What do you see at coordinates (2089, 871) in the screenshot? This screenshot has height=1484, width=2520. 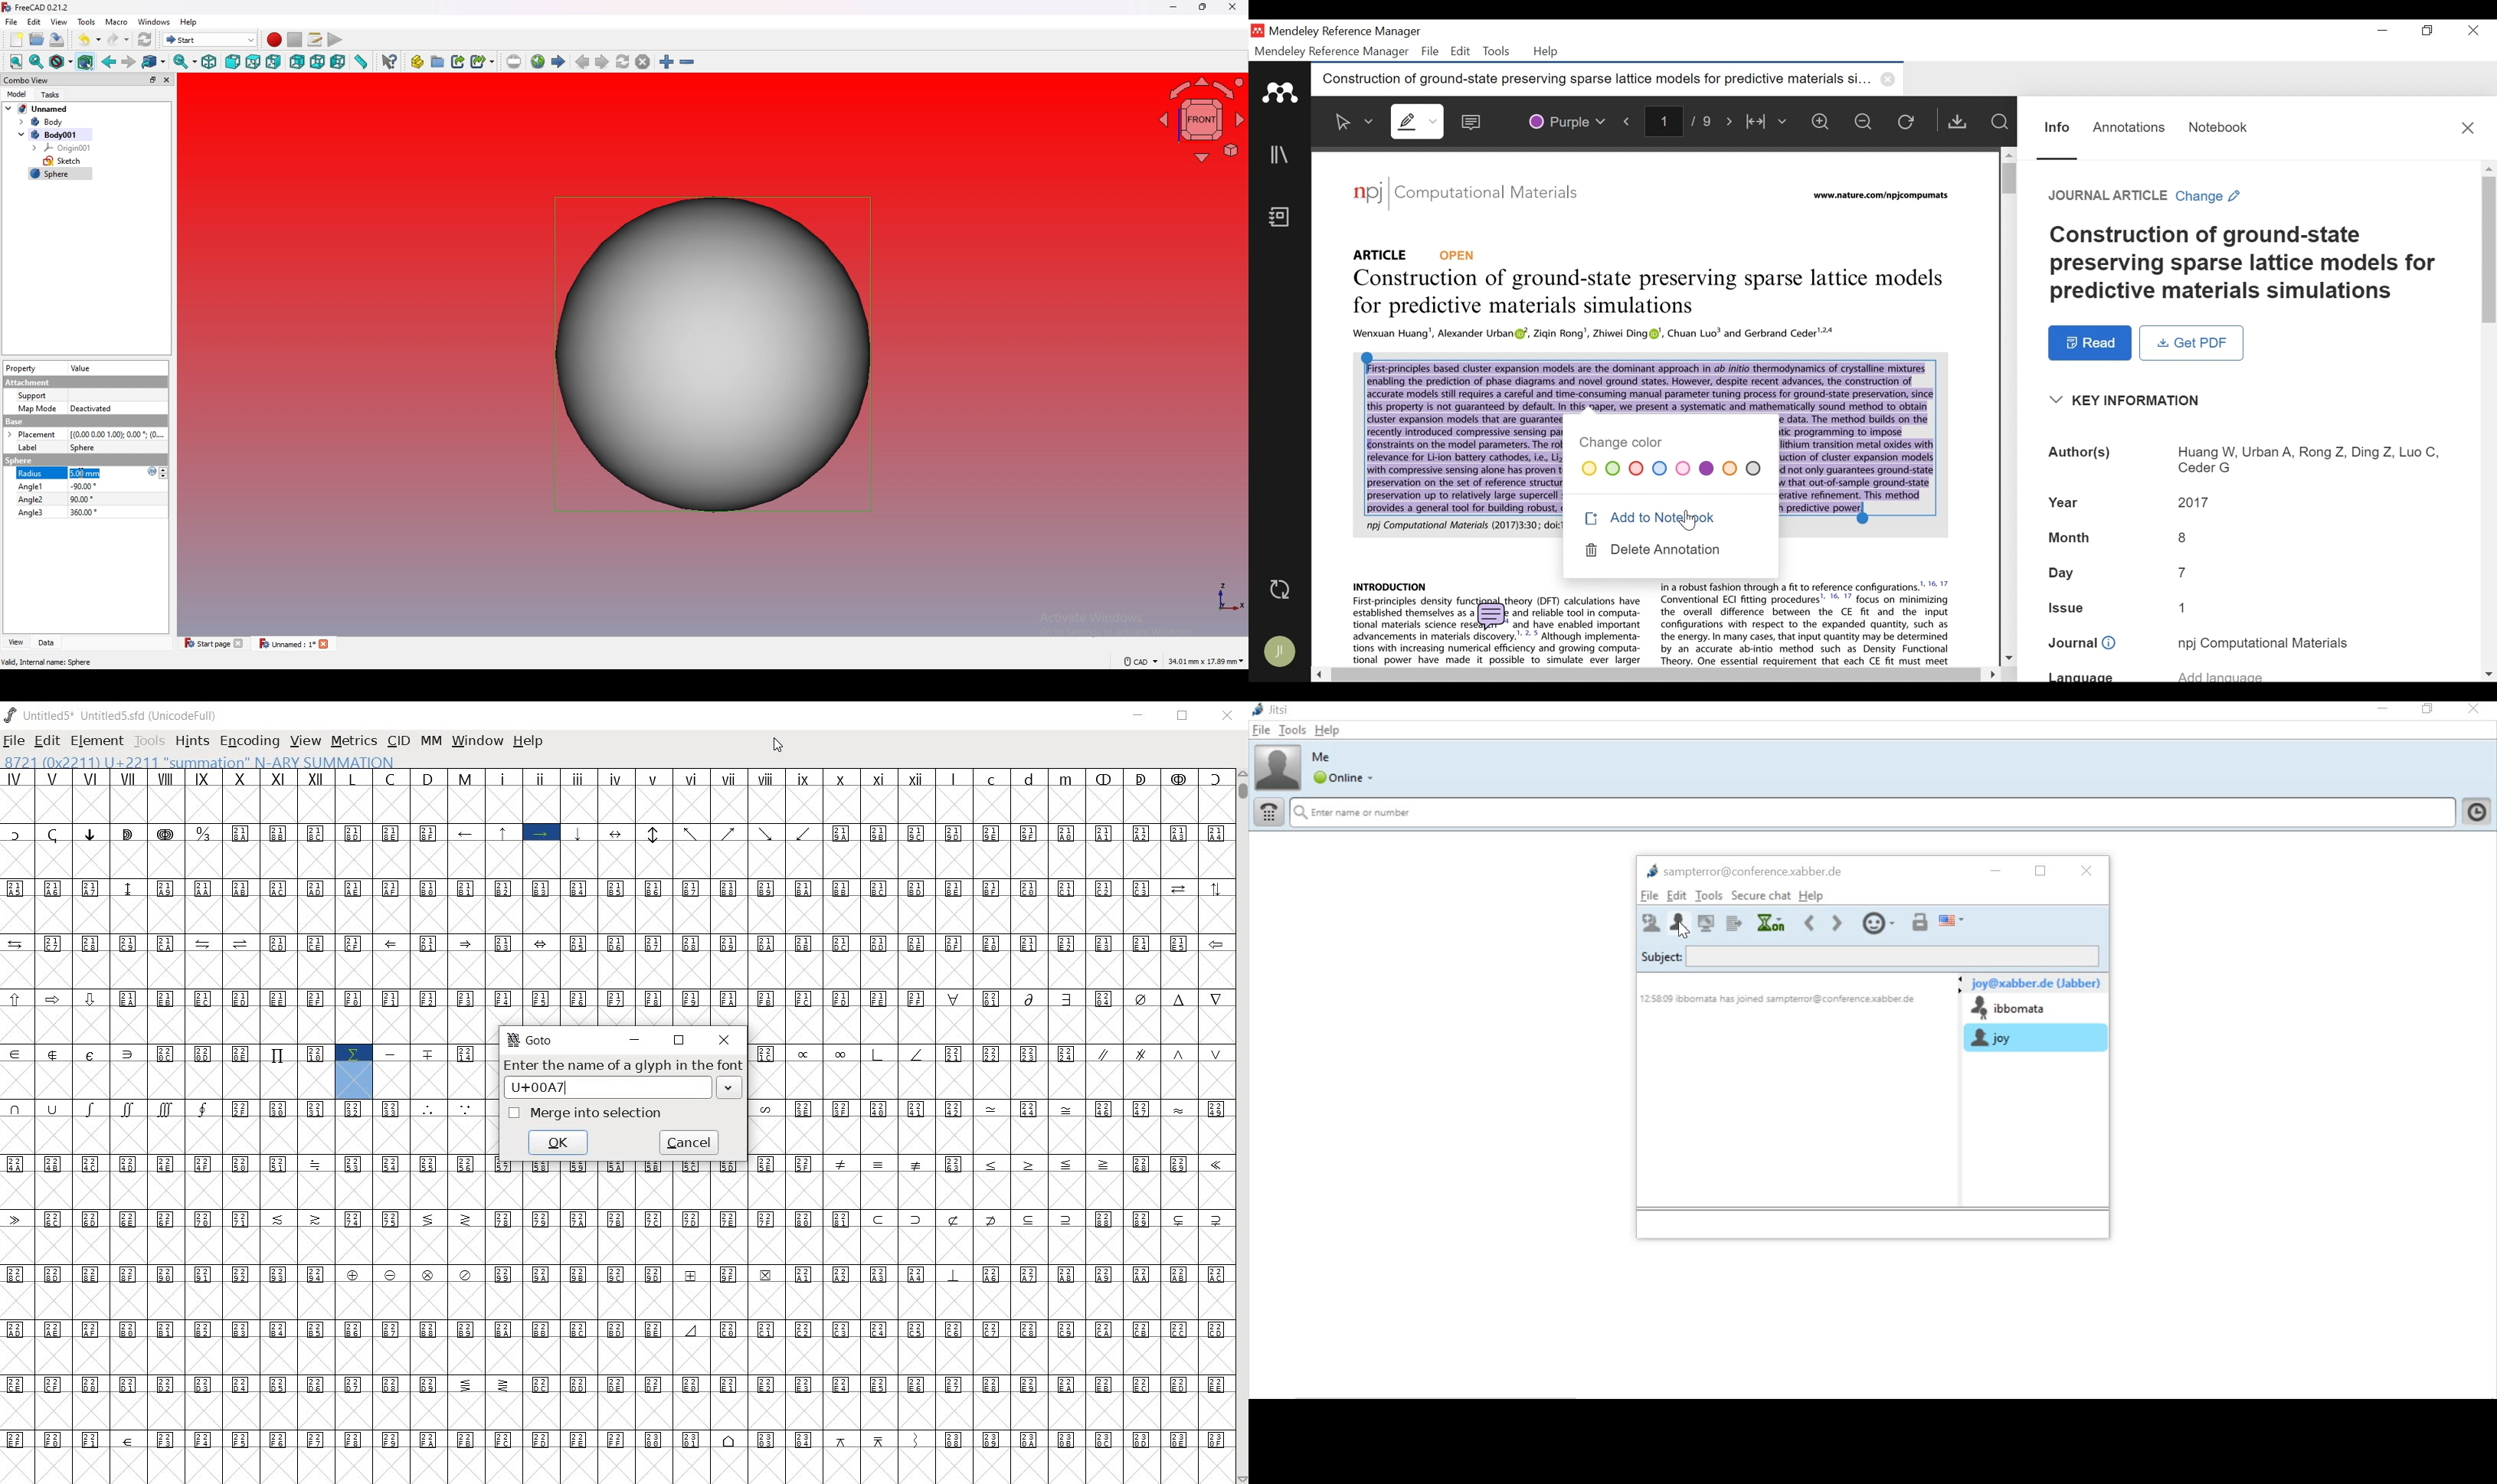 I see `close` at bounding box center [2089, 871].